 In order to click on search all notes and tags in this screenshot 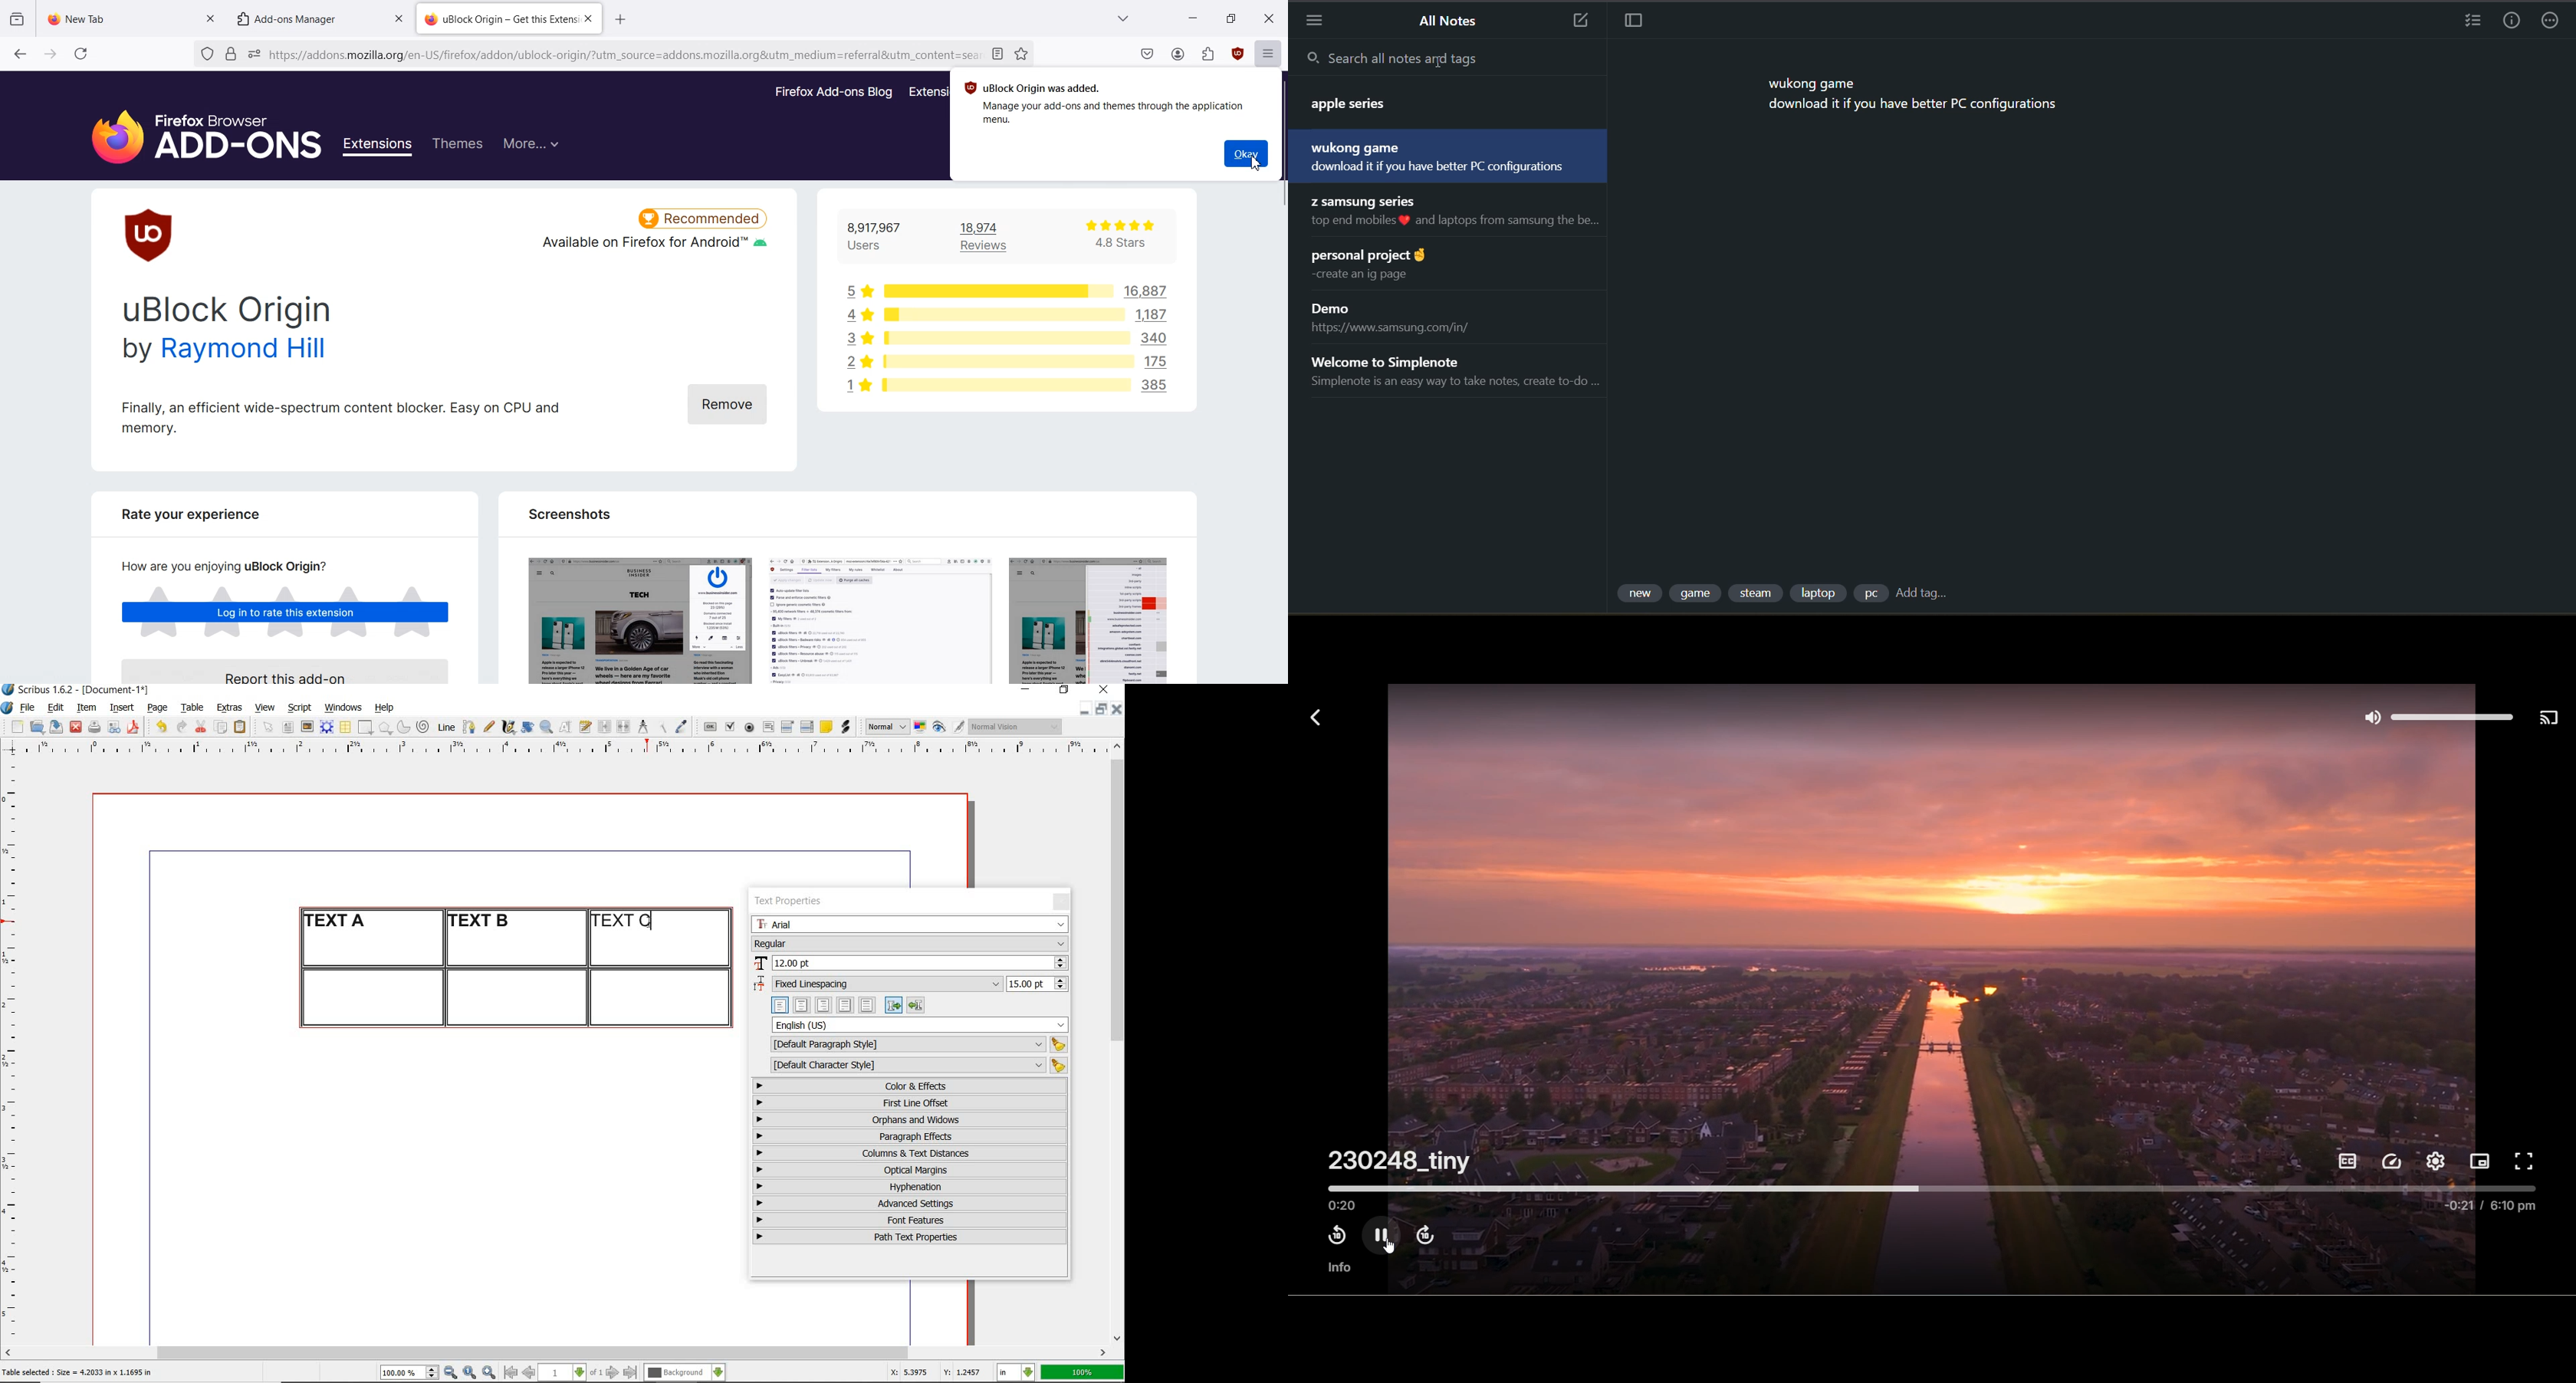, I will do `click(1445, 57)`.